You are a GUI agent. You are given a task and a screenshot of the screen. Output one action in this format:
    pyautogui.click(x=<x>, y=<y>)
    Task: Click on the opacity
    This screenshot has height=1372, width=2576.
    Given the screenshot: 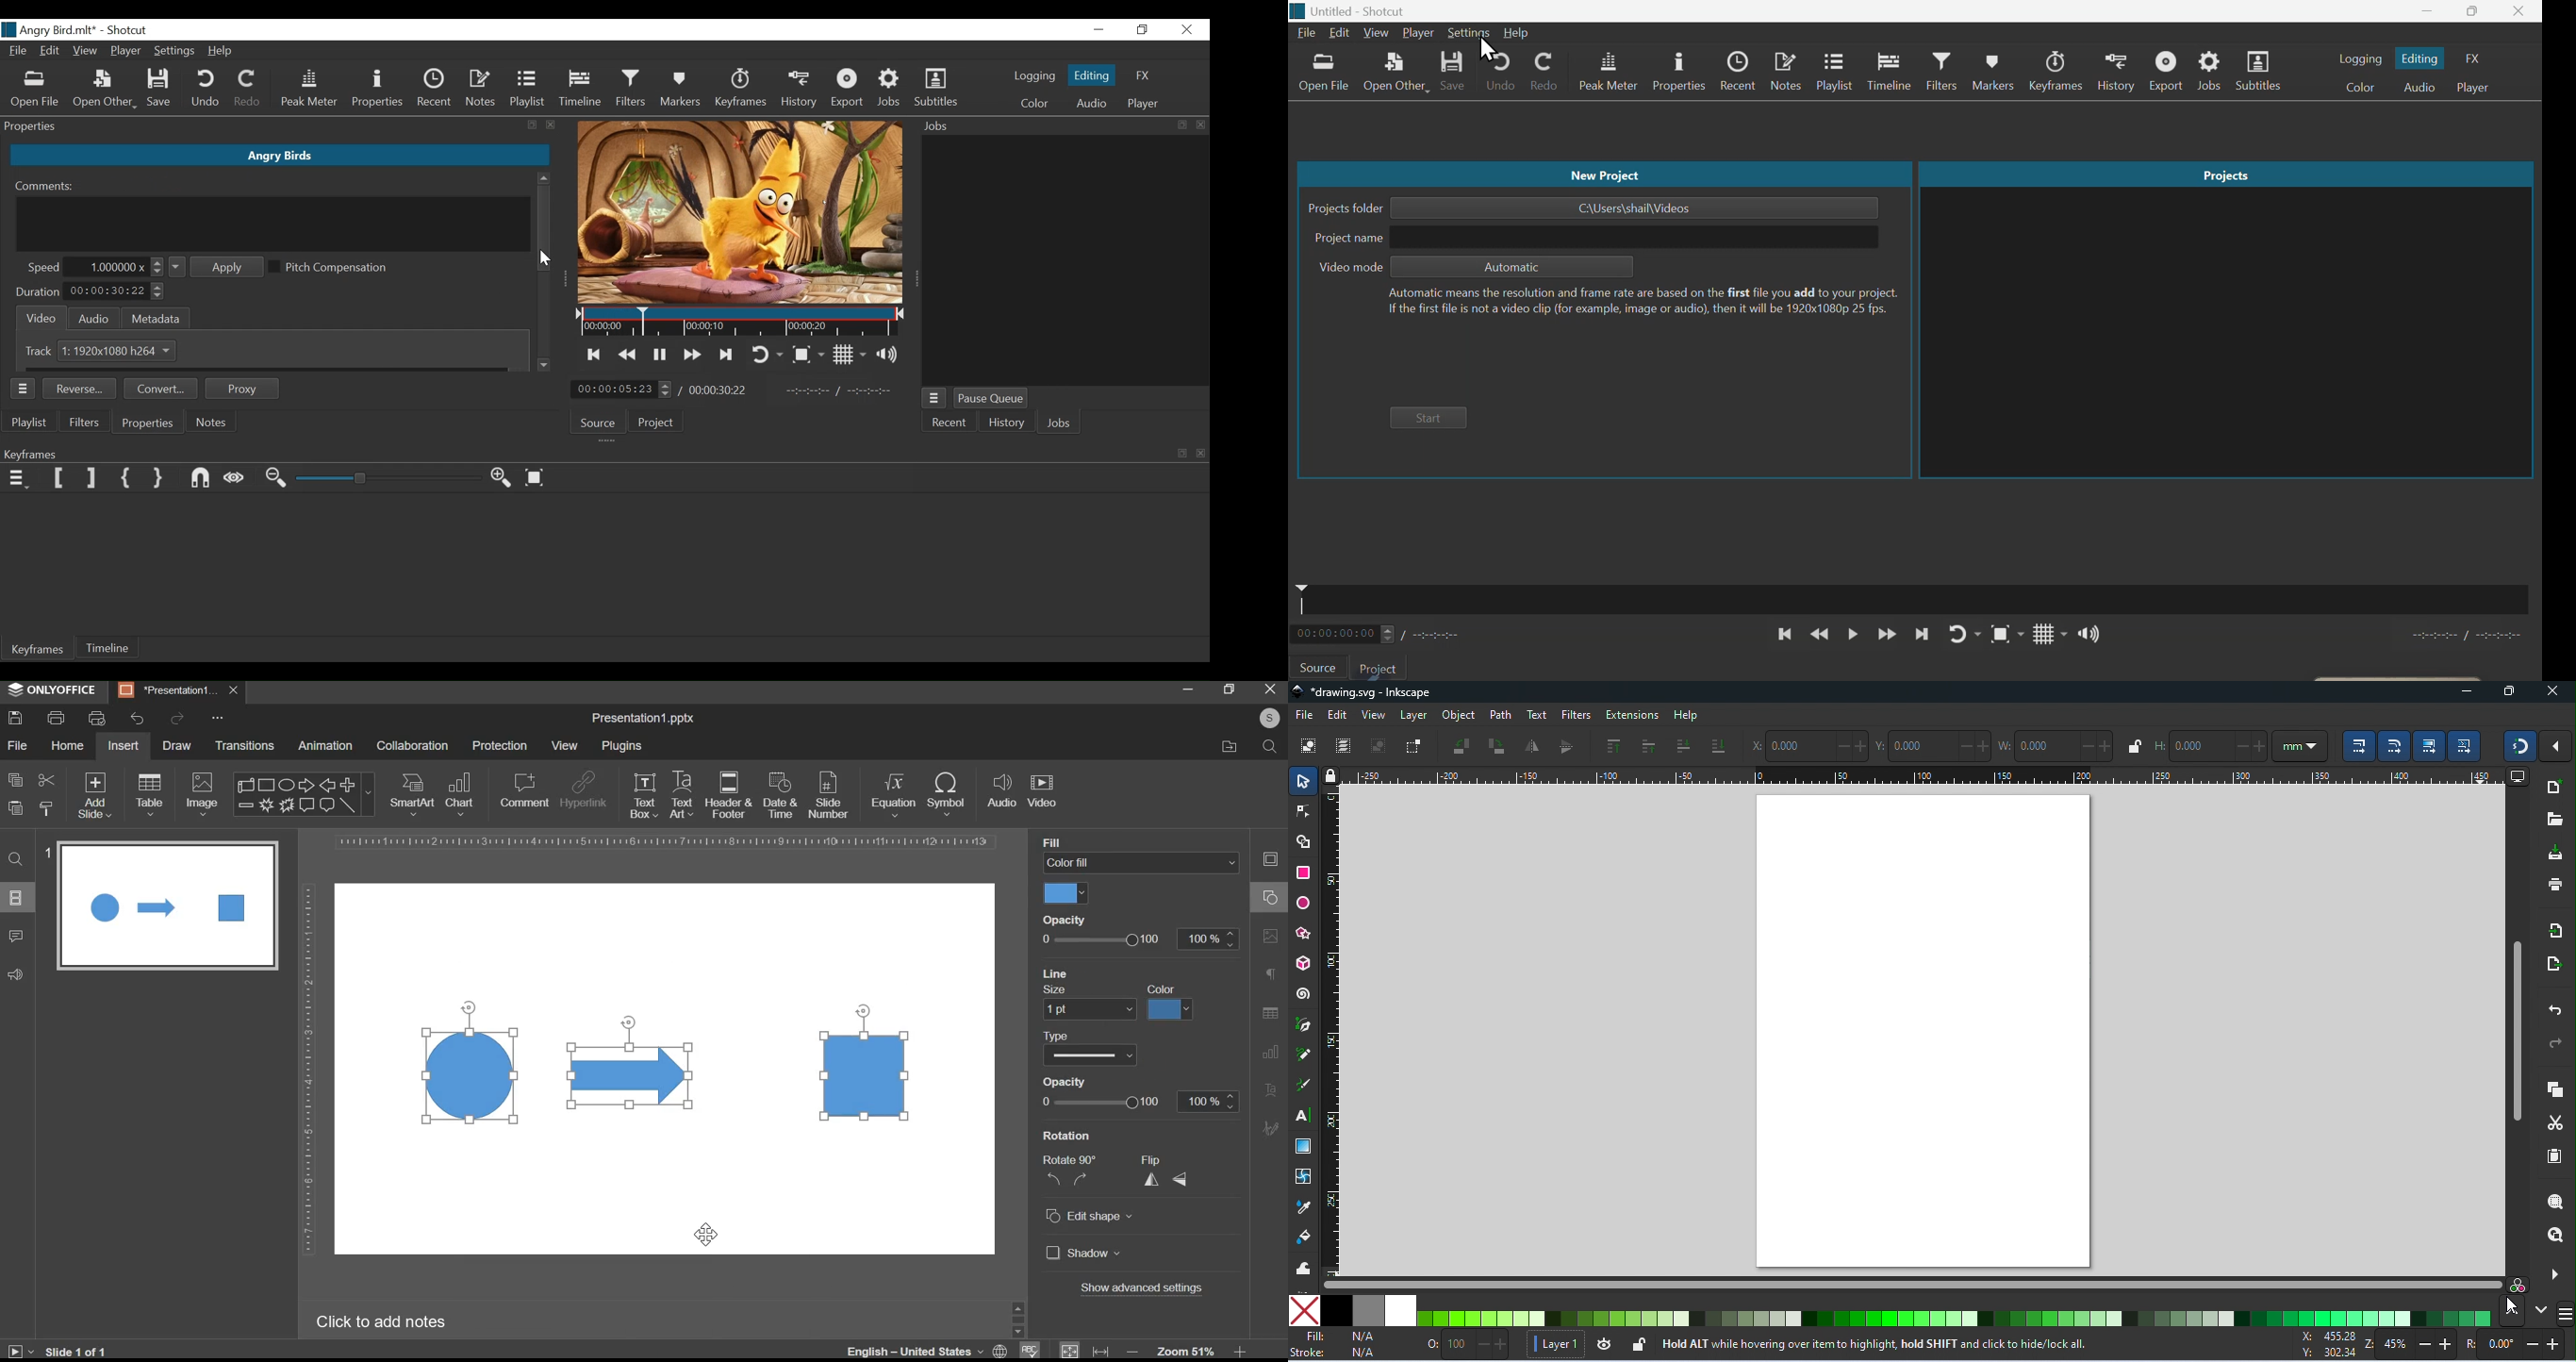 What is the action you would take?
    pyautogui.click(x=1067, y=1082)
    